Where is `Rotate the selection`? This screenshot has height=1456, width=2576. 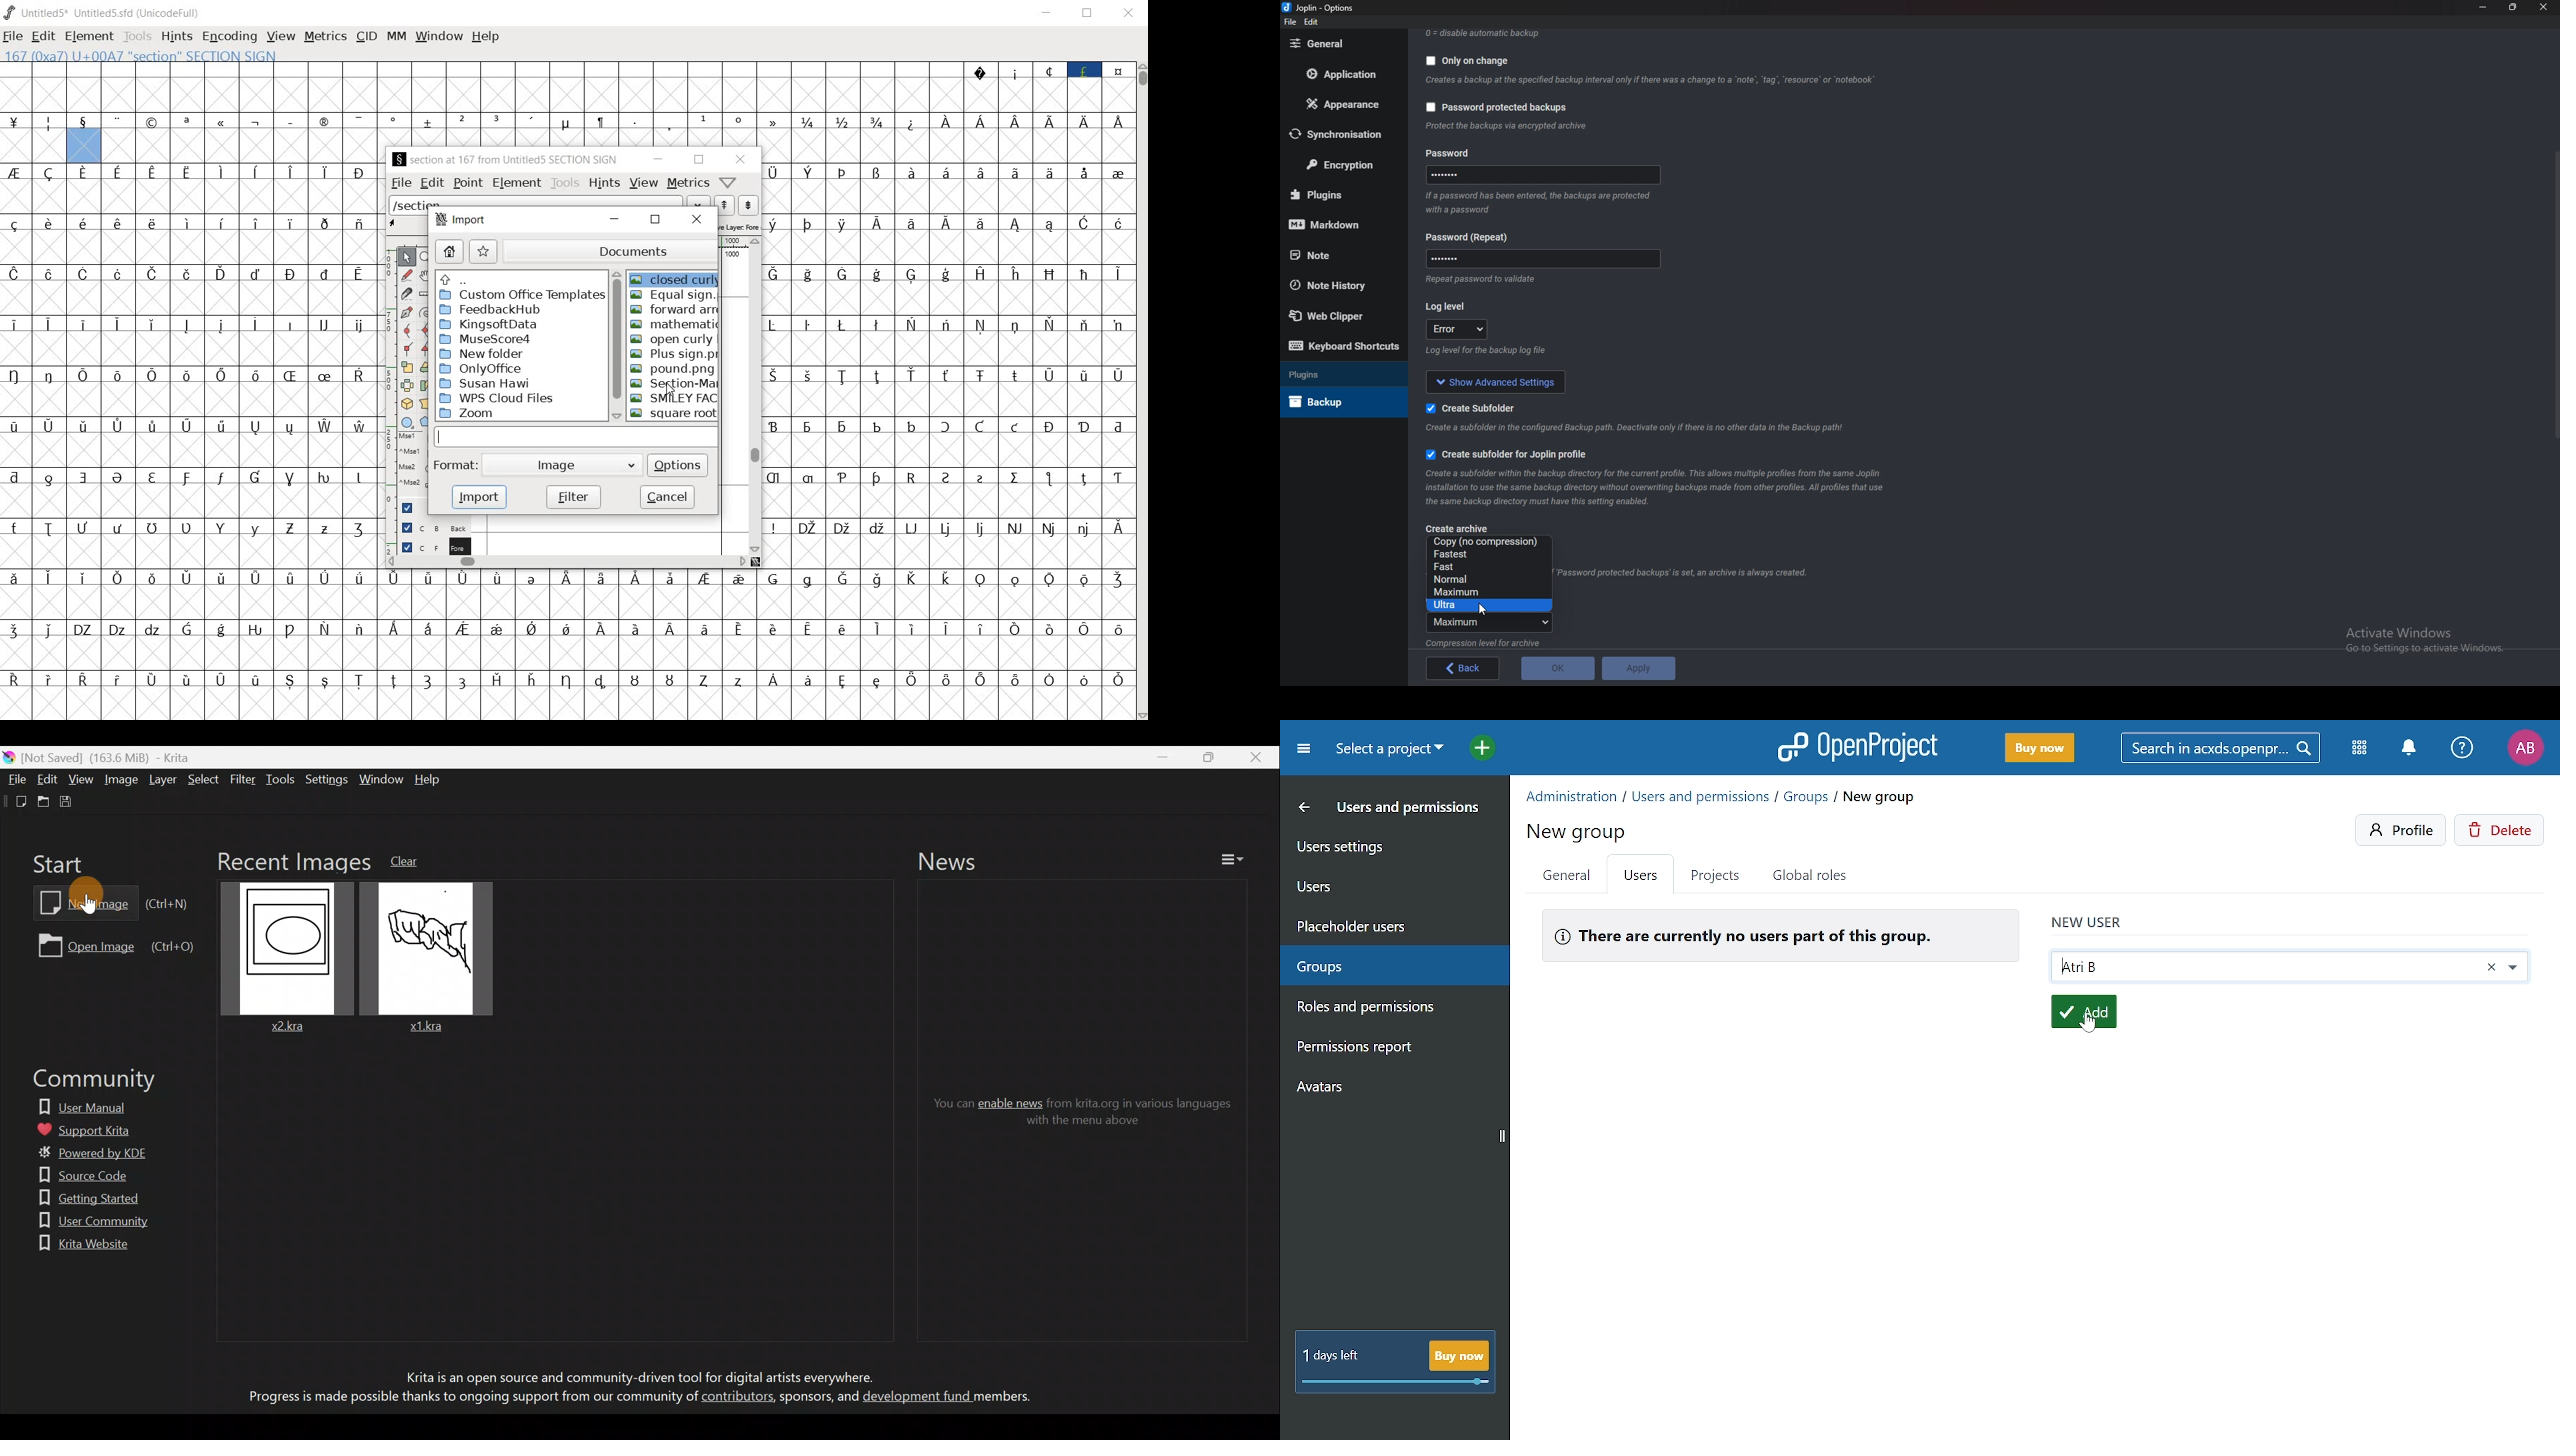 Rotate the selection is located at coordinates (427, 367).